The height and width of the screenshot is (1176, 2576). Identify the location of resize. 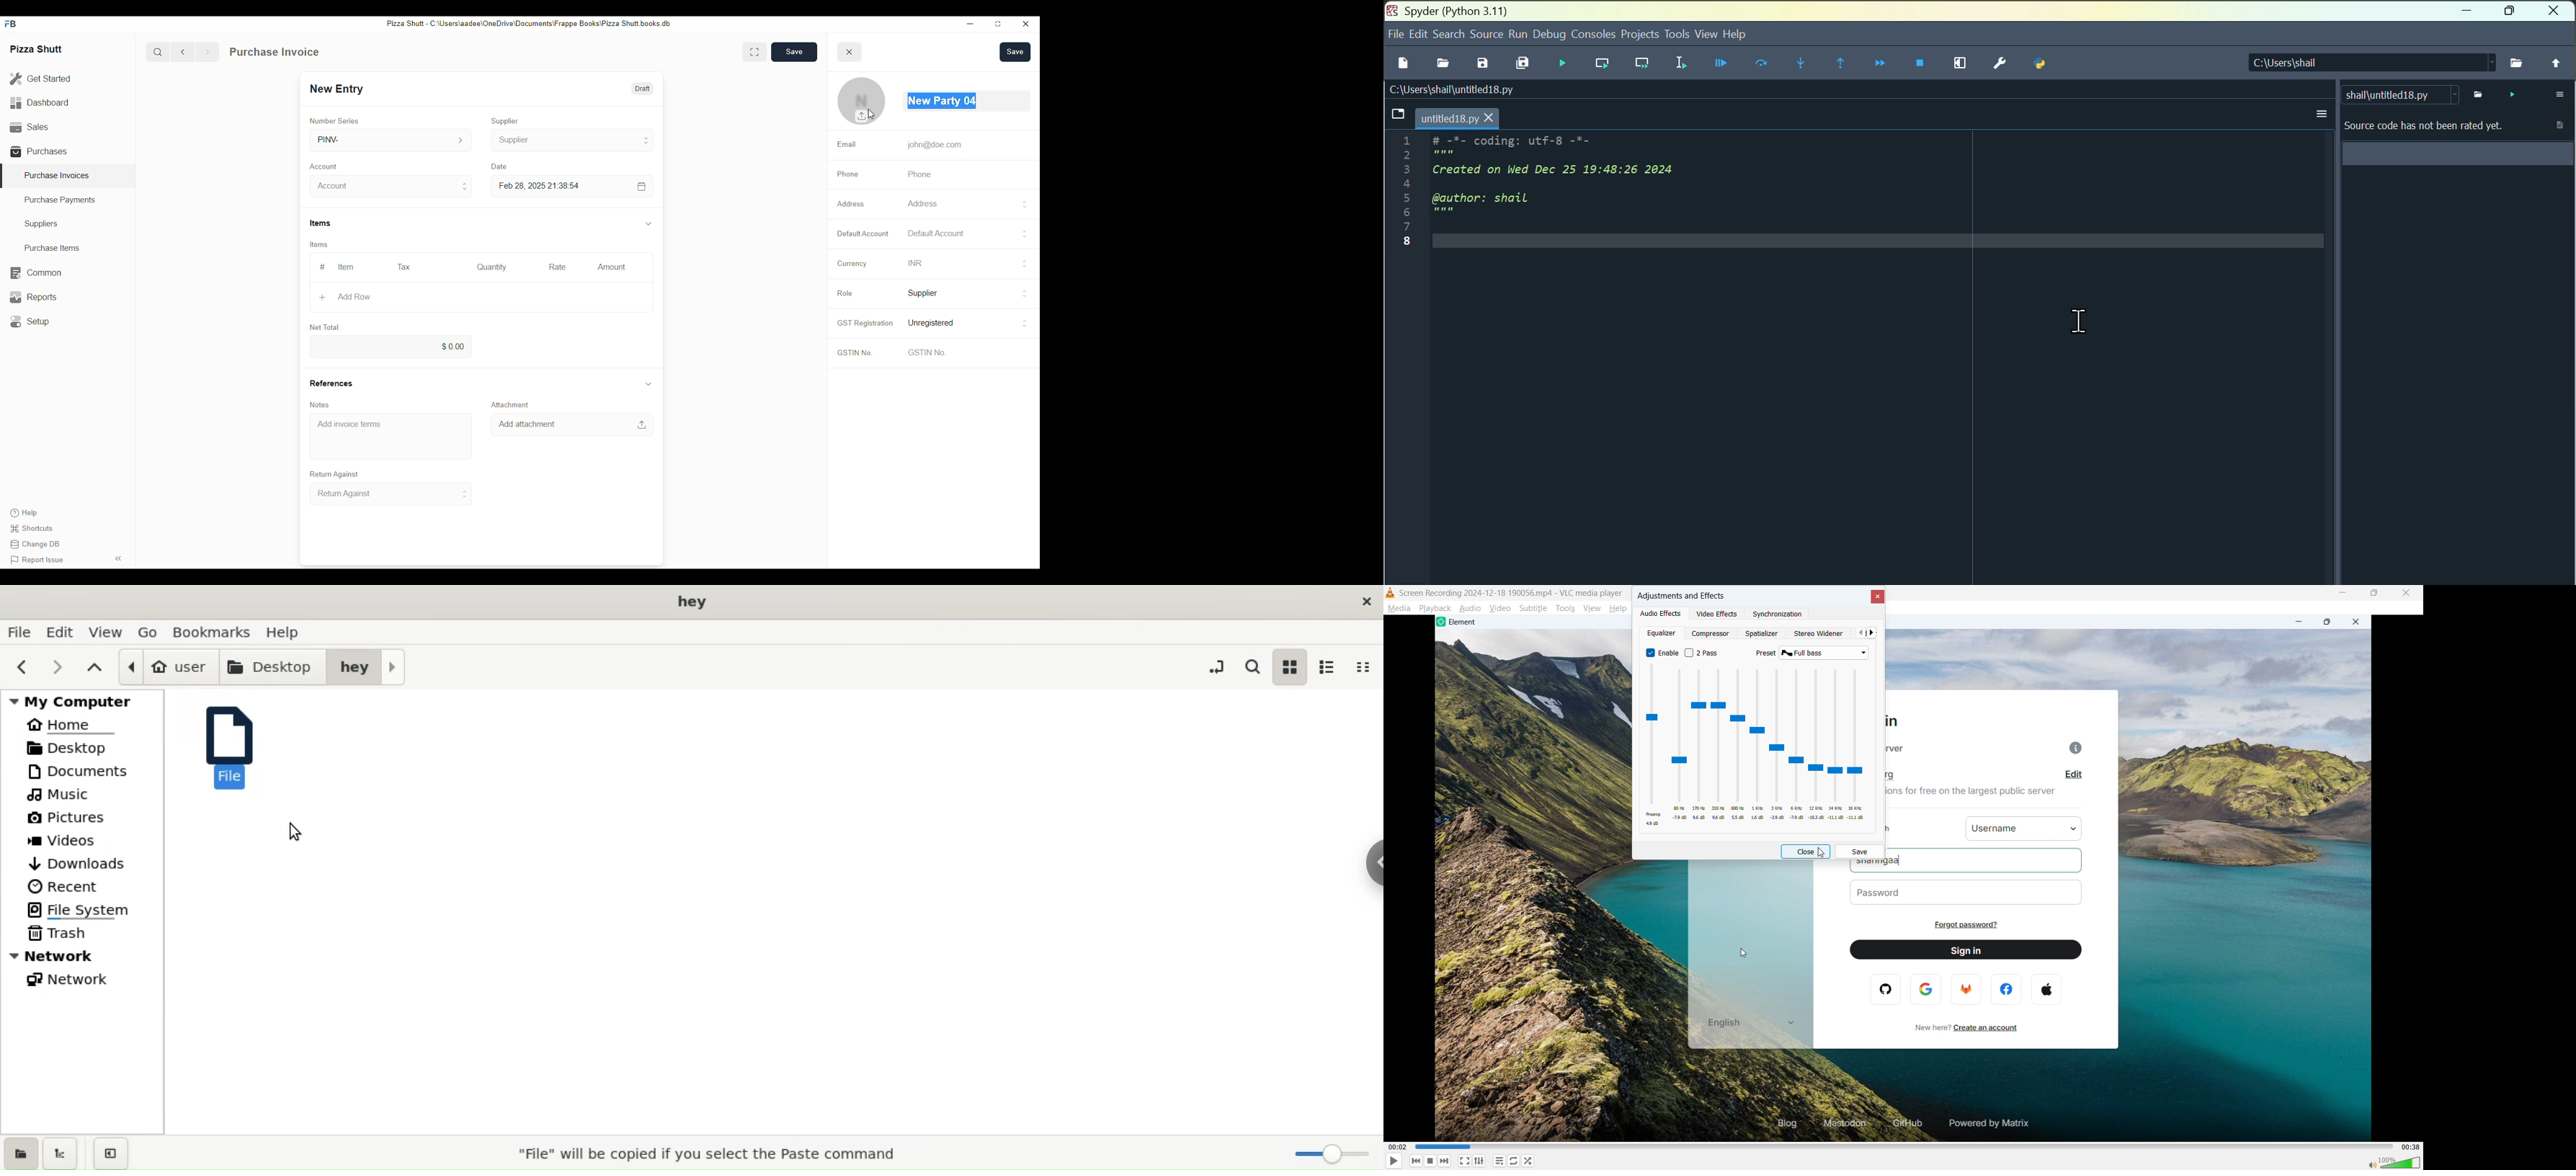
(997, 24).